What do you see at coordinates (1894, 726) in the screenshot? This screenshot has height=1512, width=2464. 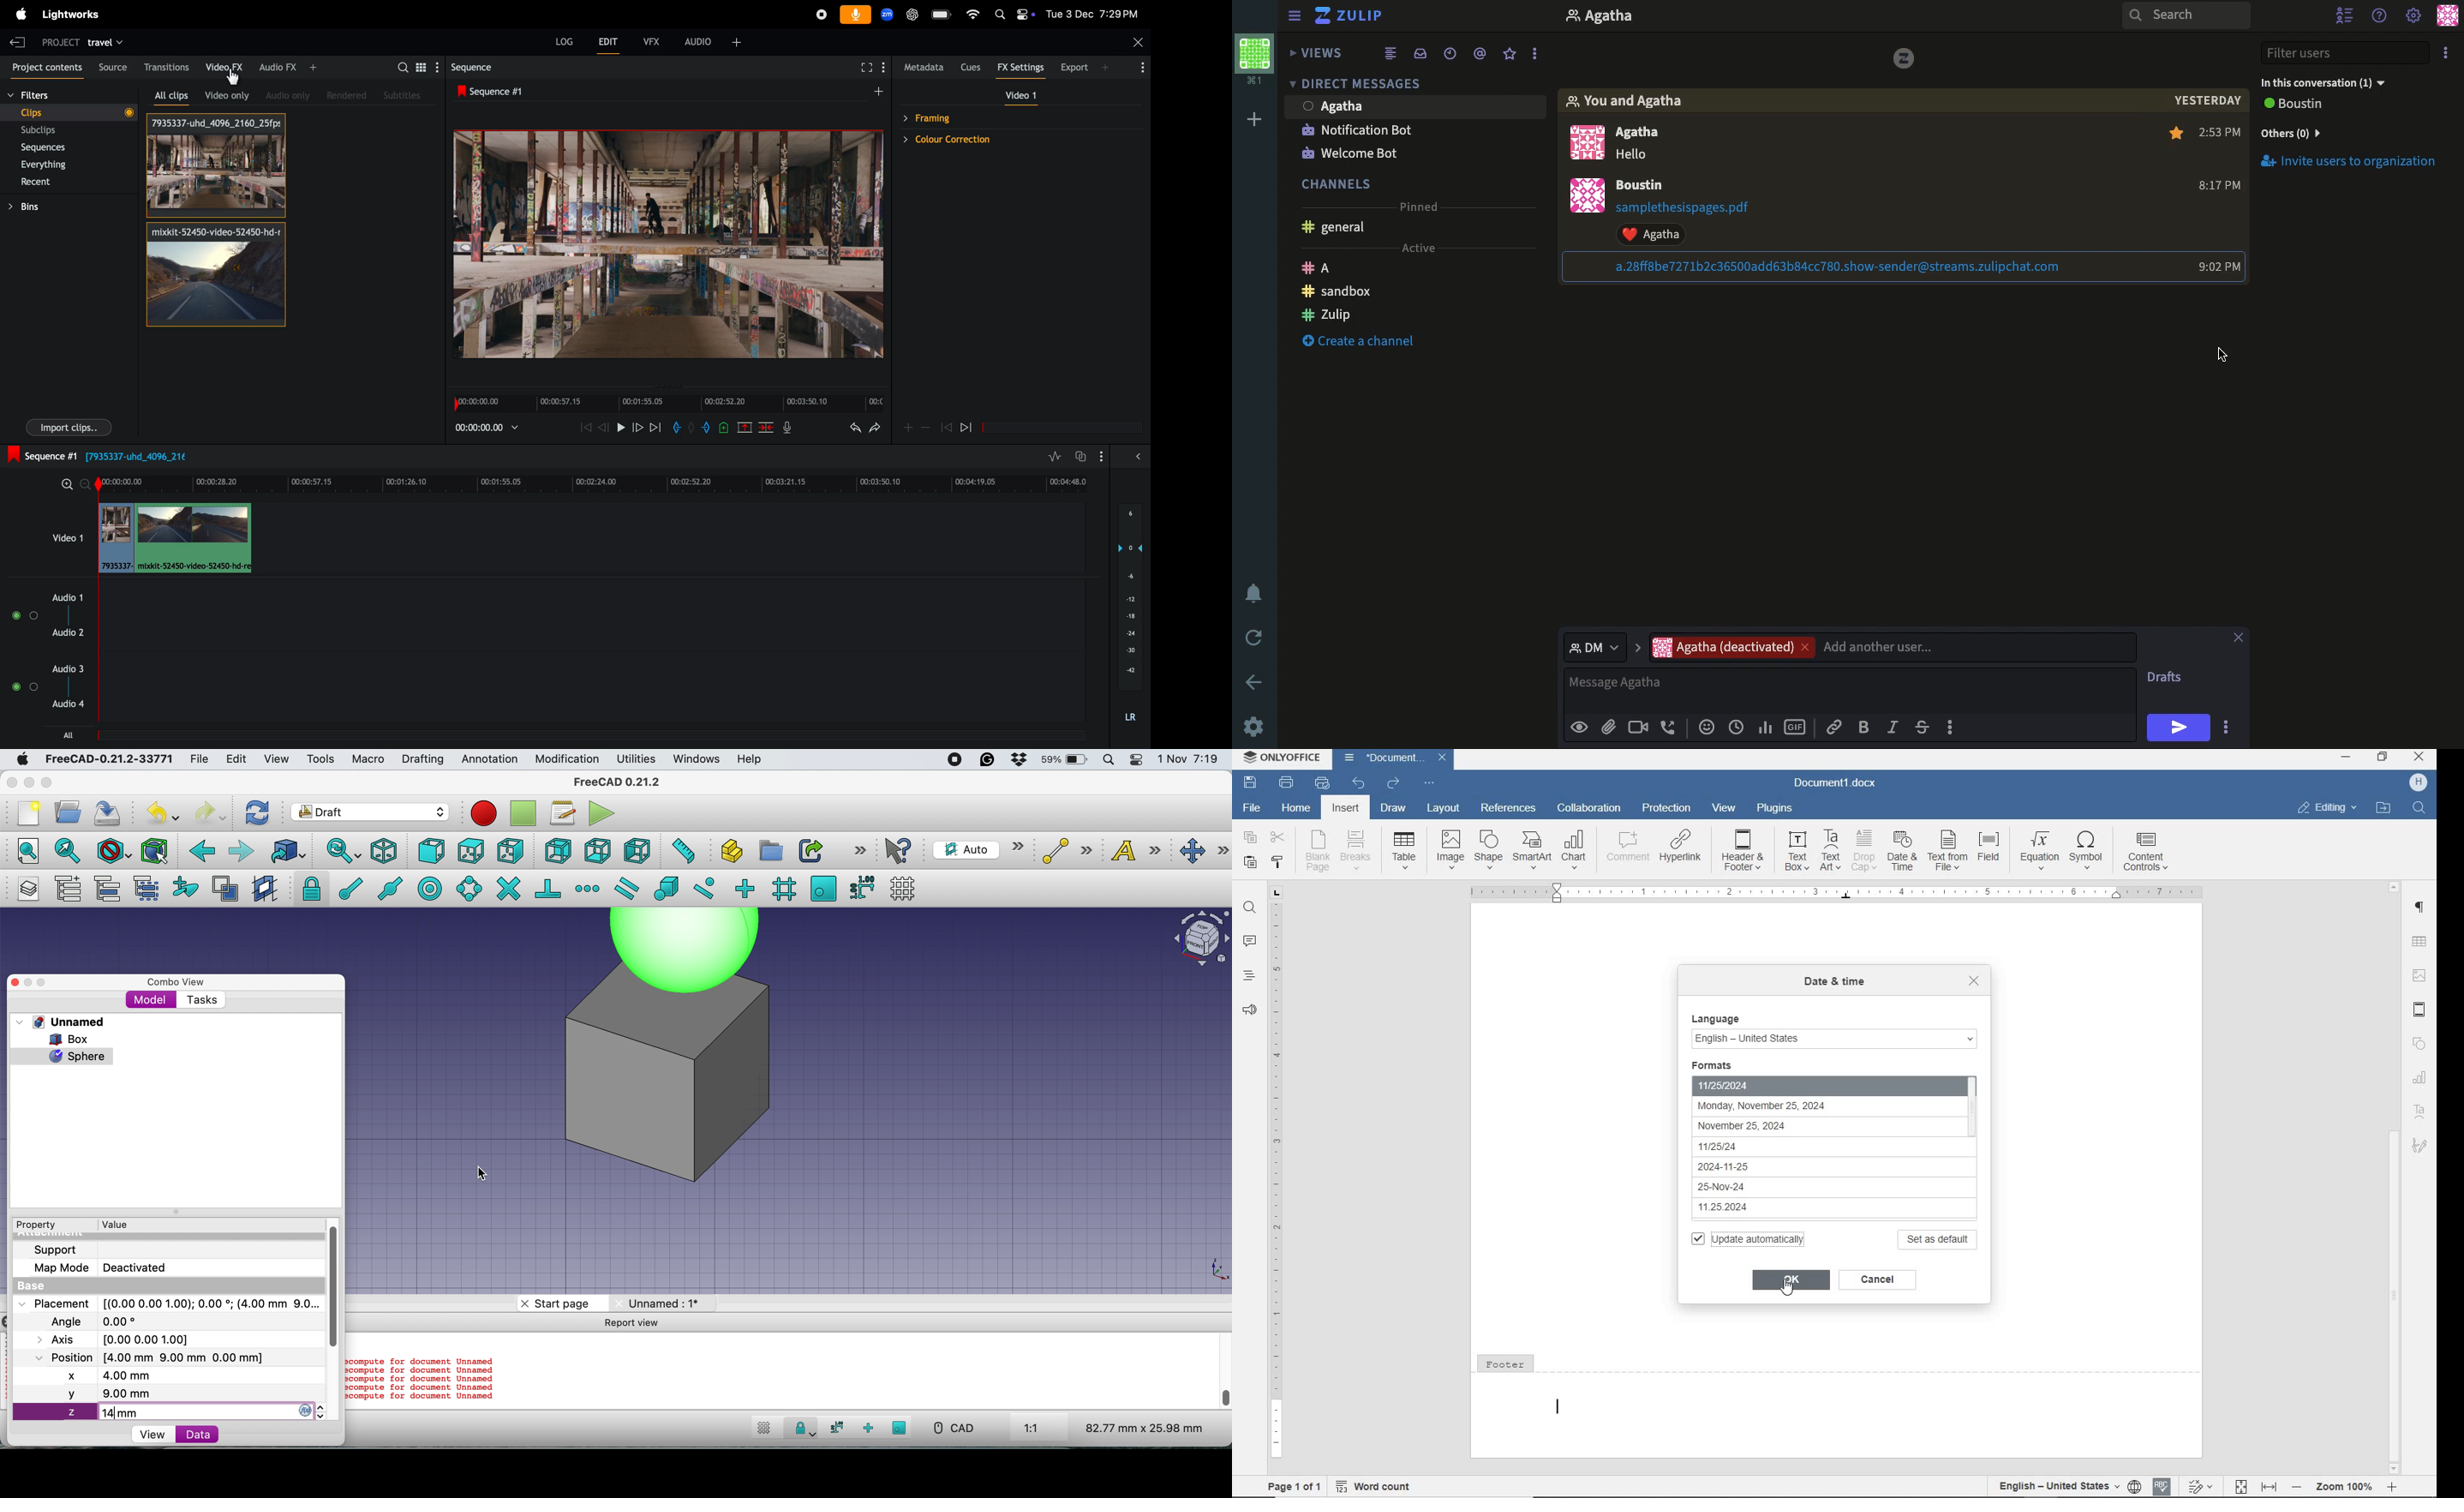 I see `Italics` at bounding box center [1894, 726].